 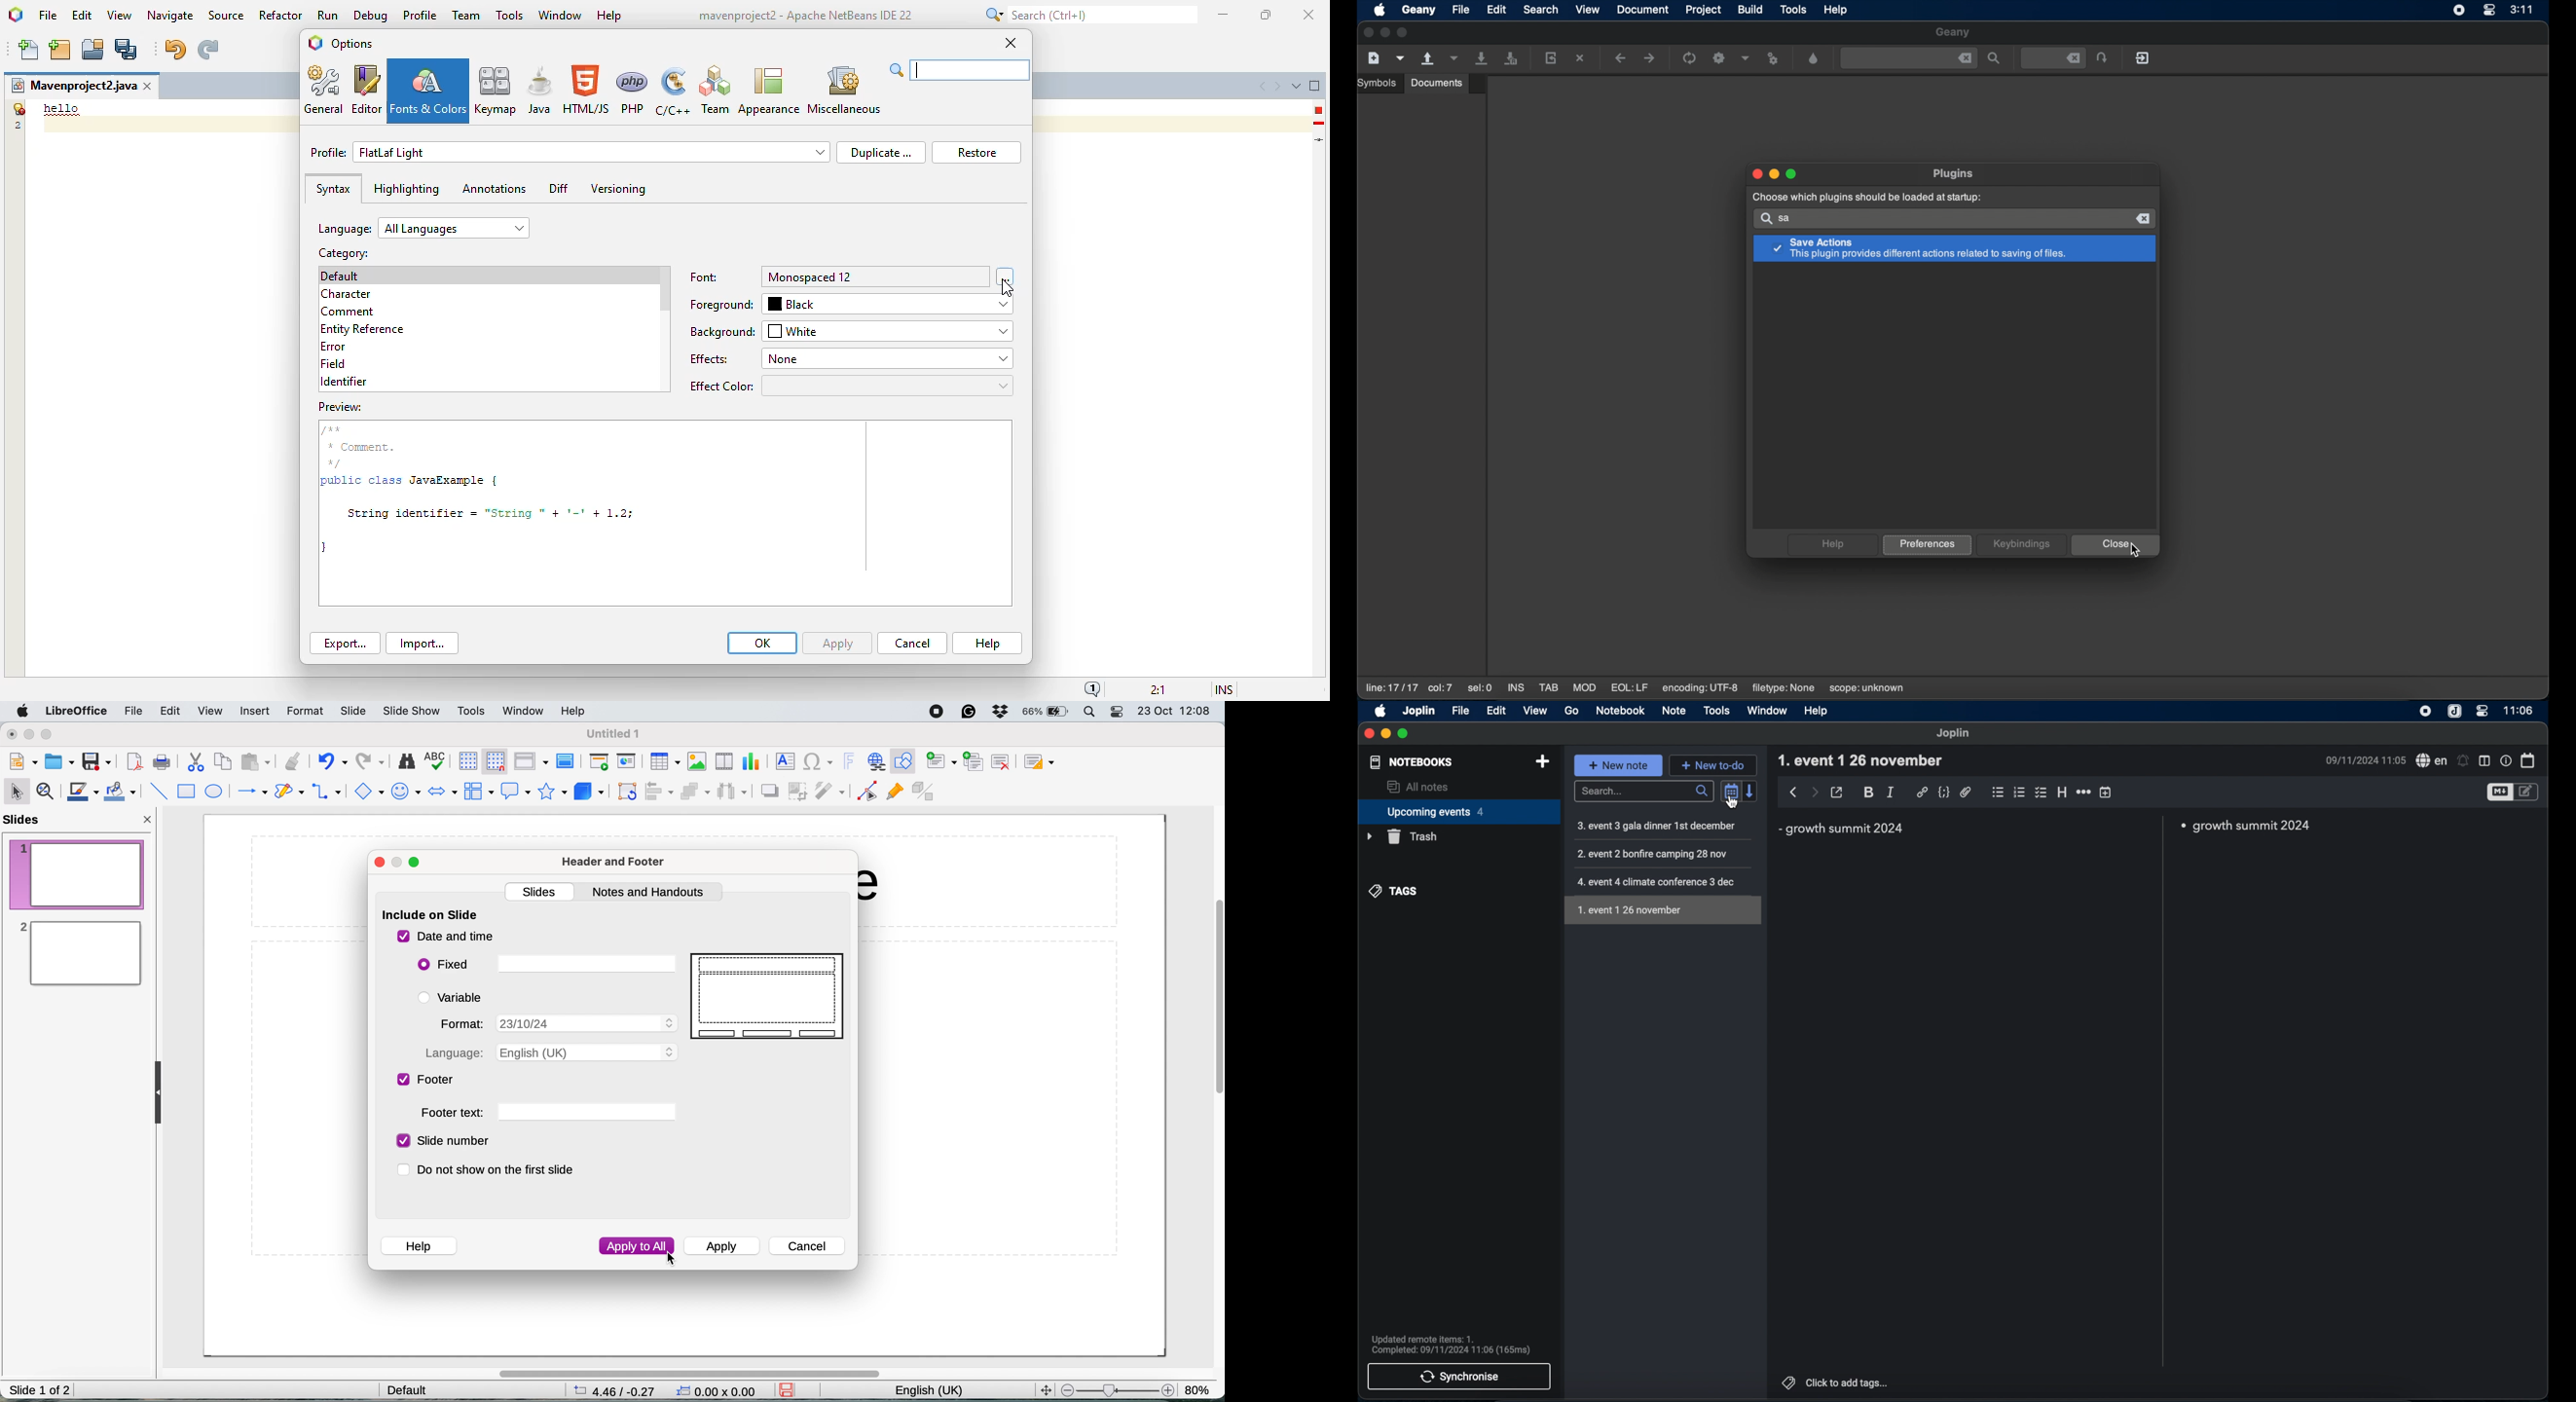 What do you see at coordinates (465, 760) in the screenshot?
I see `display grid` at bounding box center [465, 760].